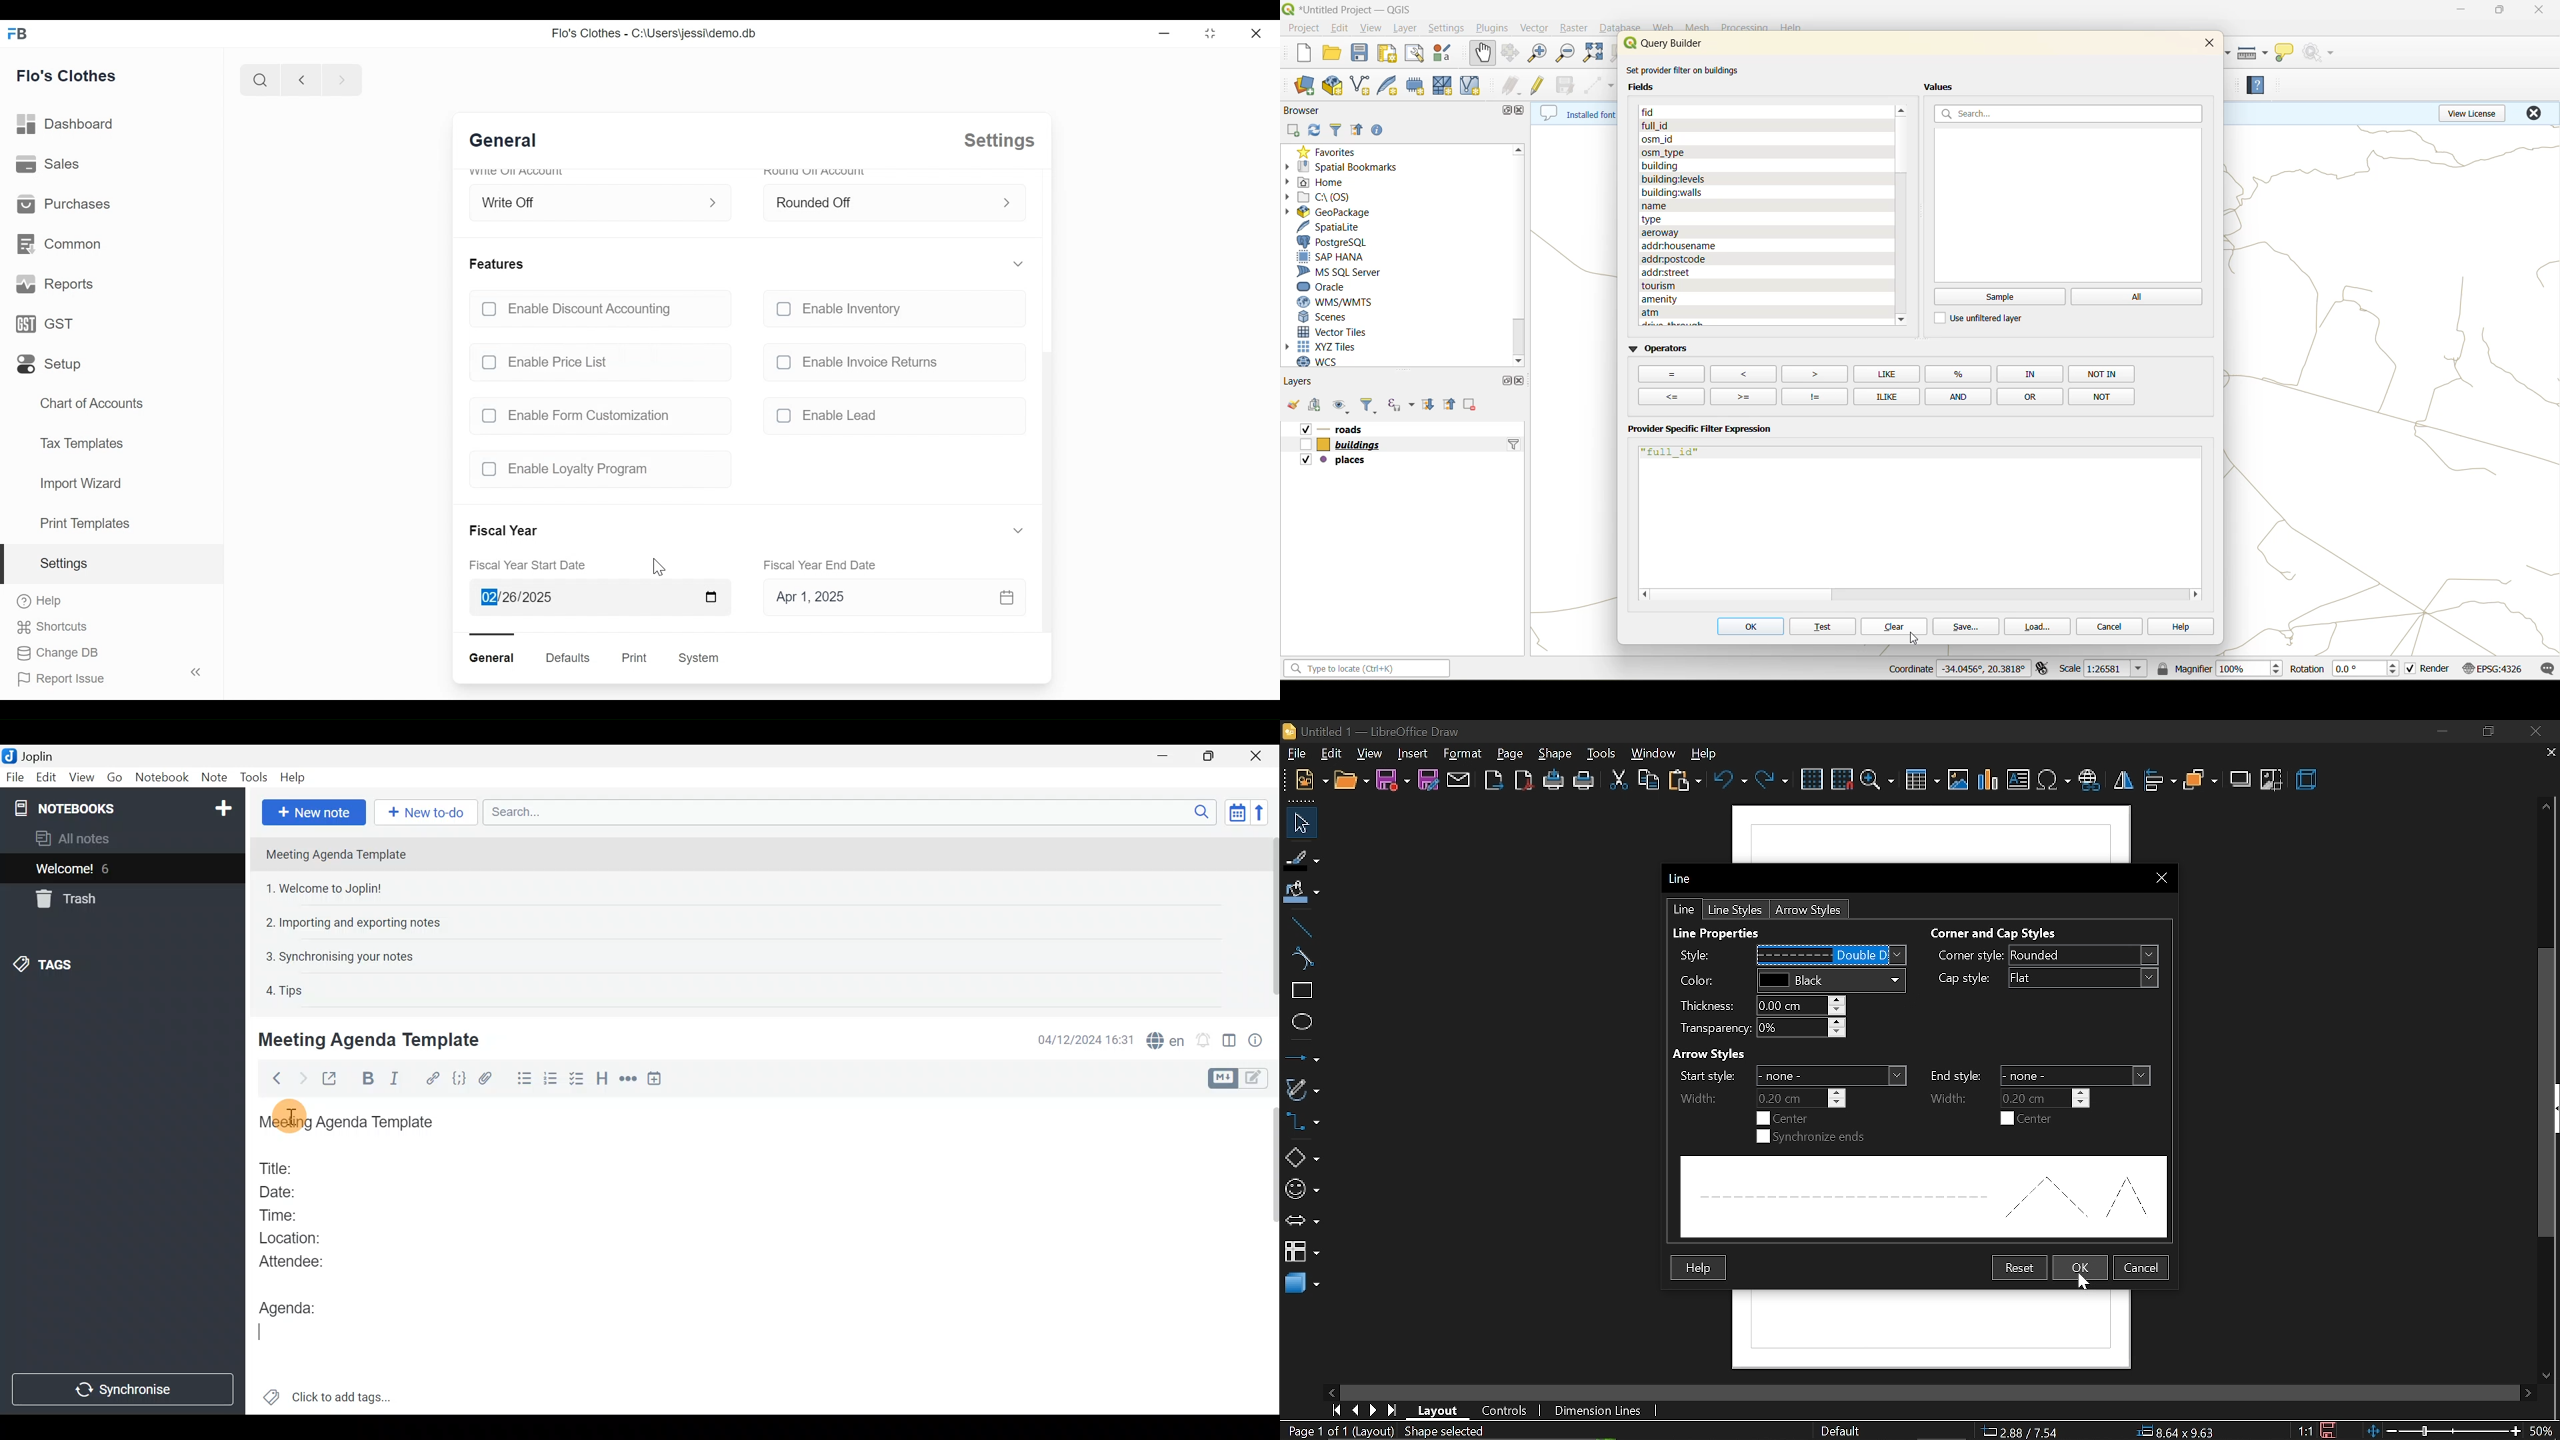  I want to click on line color, so click(1786, 980).